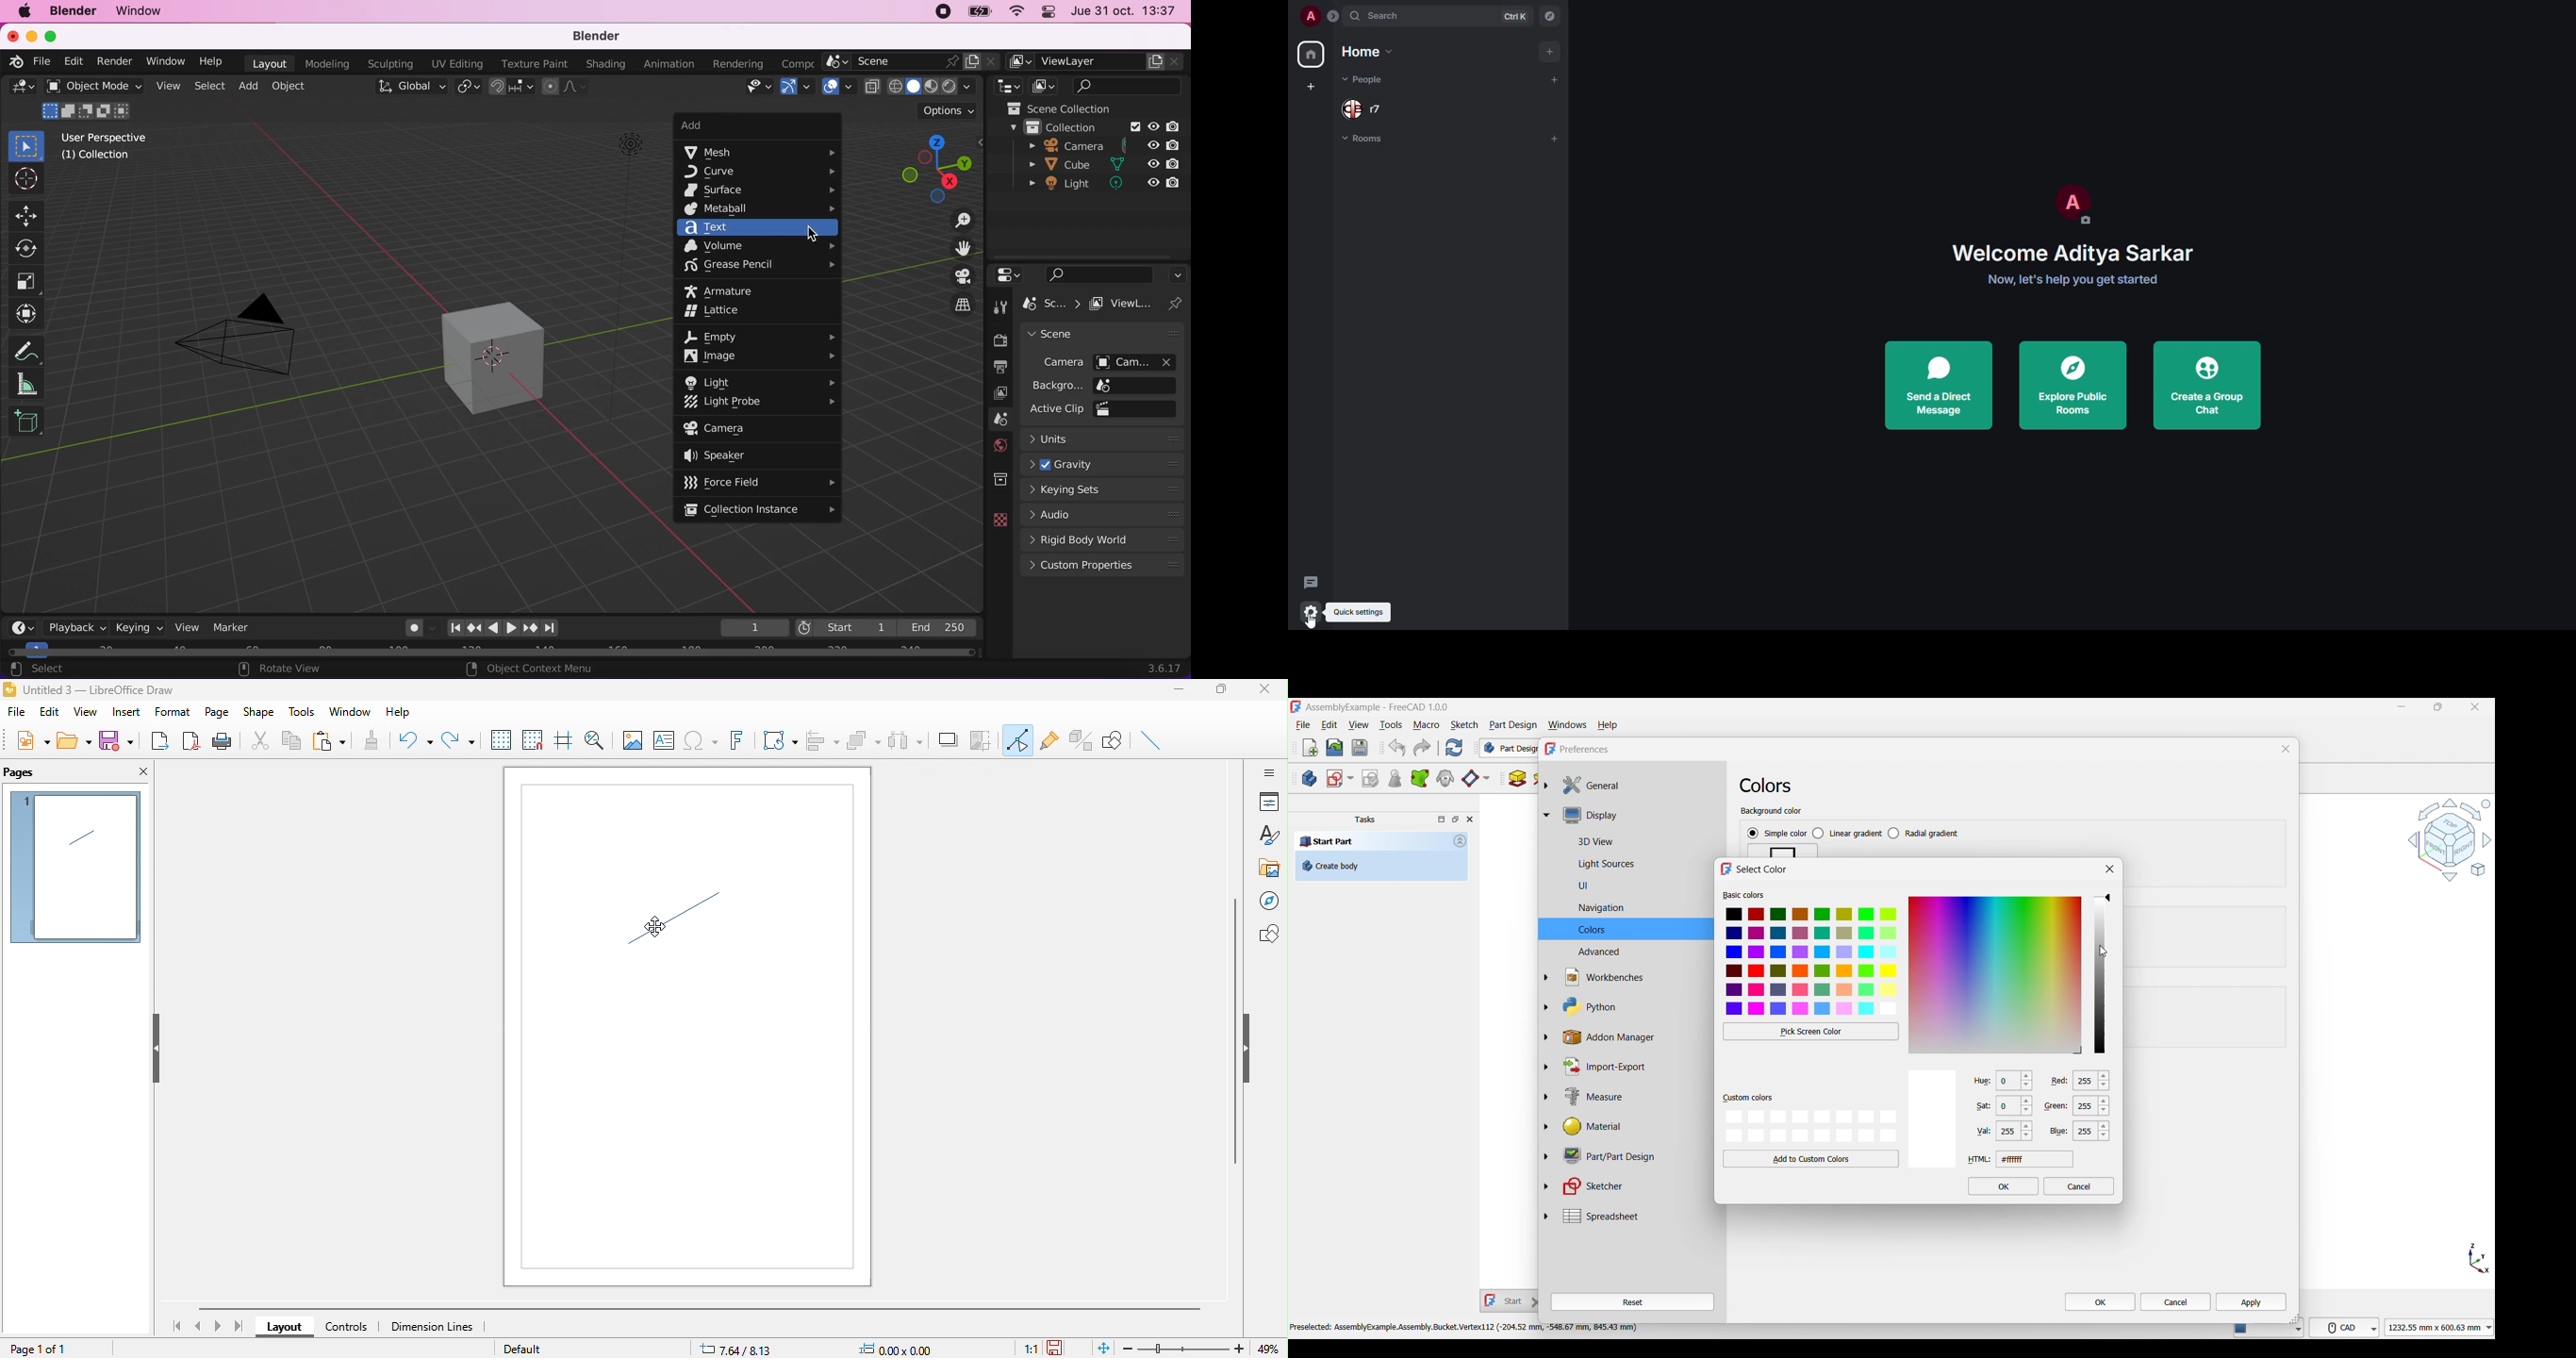  Describe the element at coordinates (762, 267) in the screenshot. I see `grease pencil` at that location.